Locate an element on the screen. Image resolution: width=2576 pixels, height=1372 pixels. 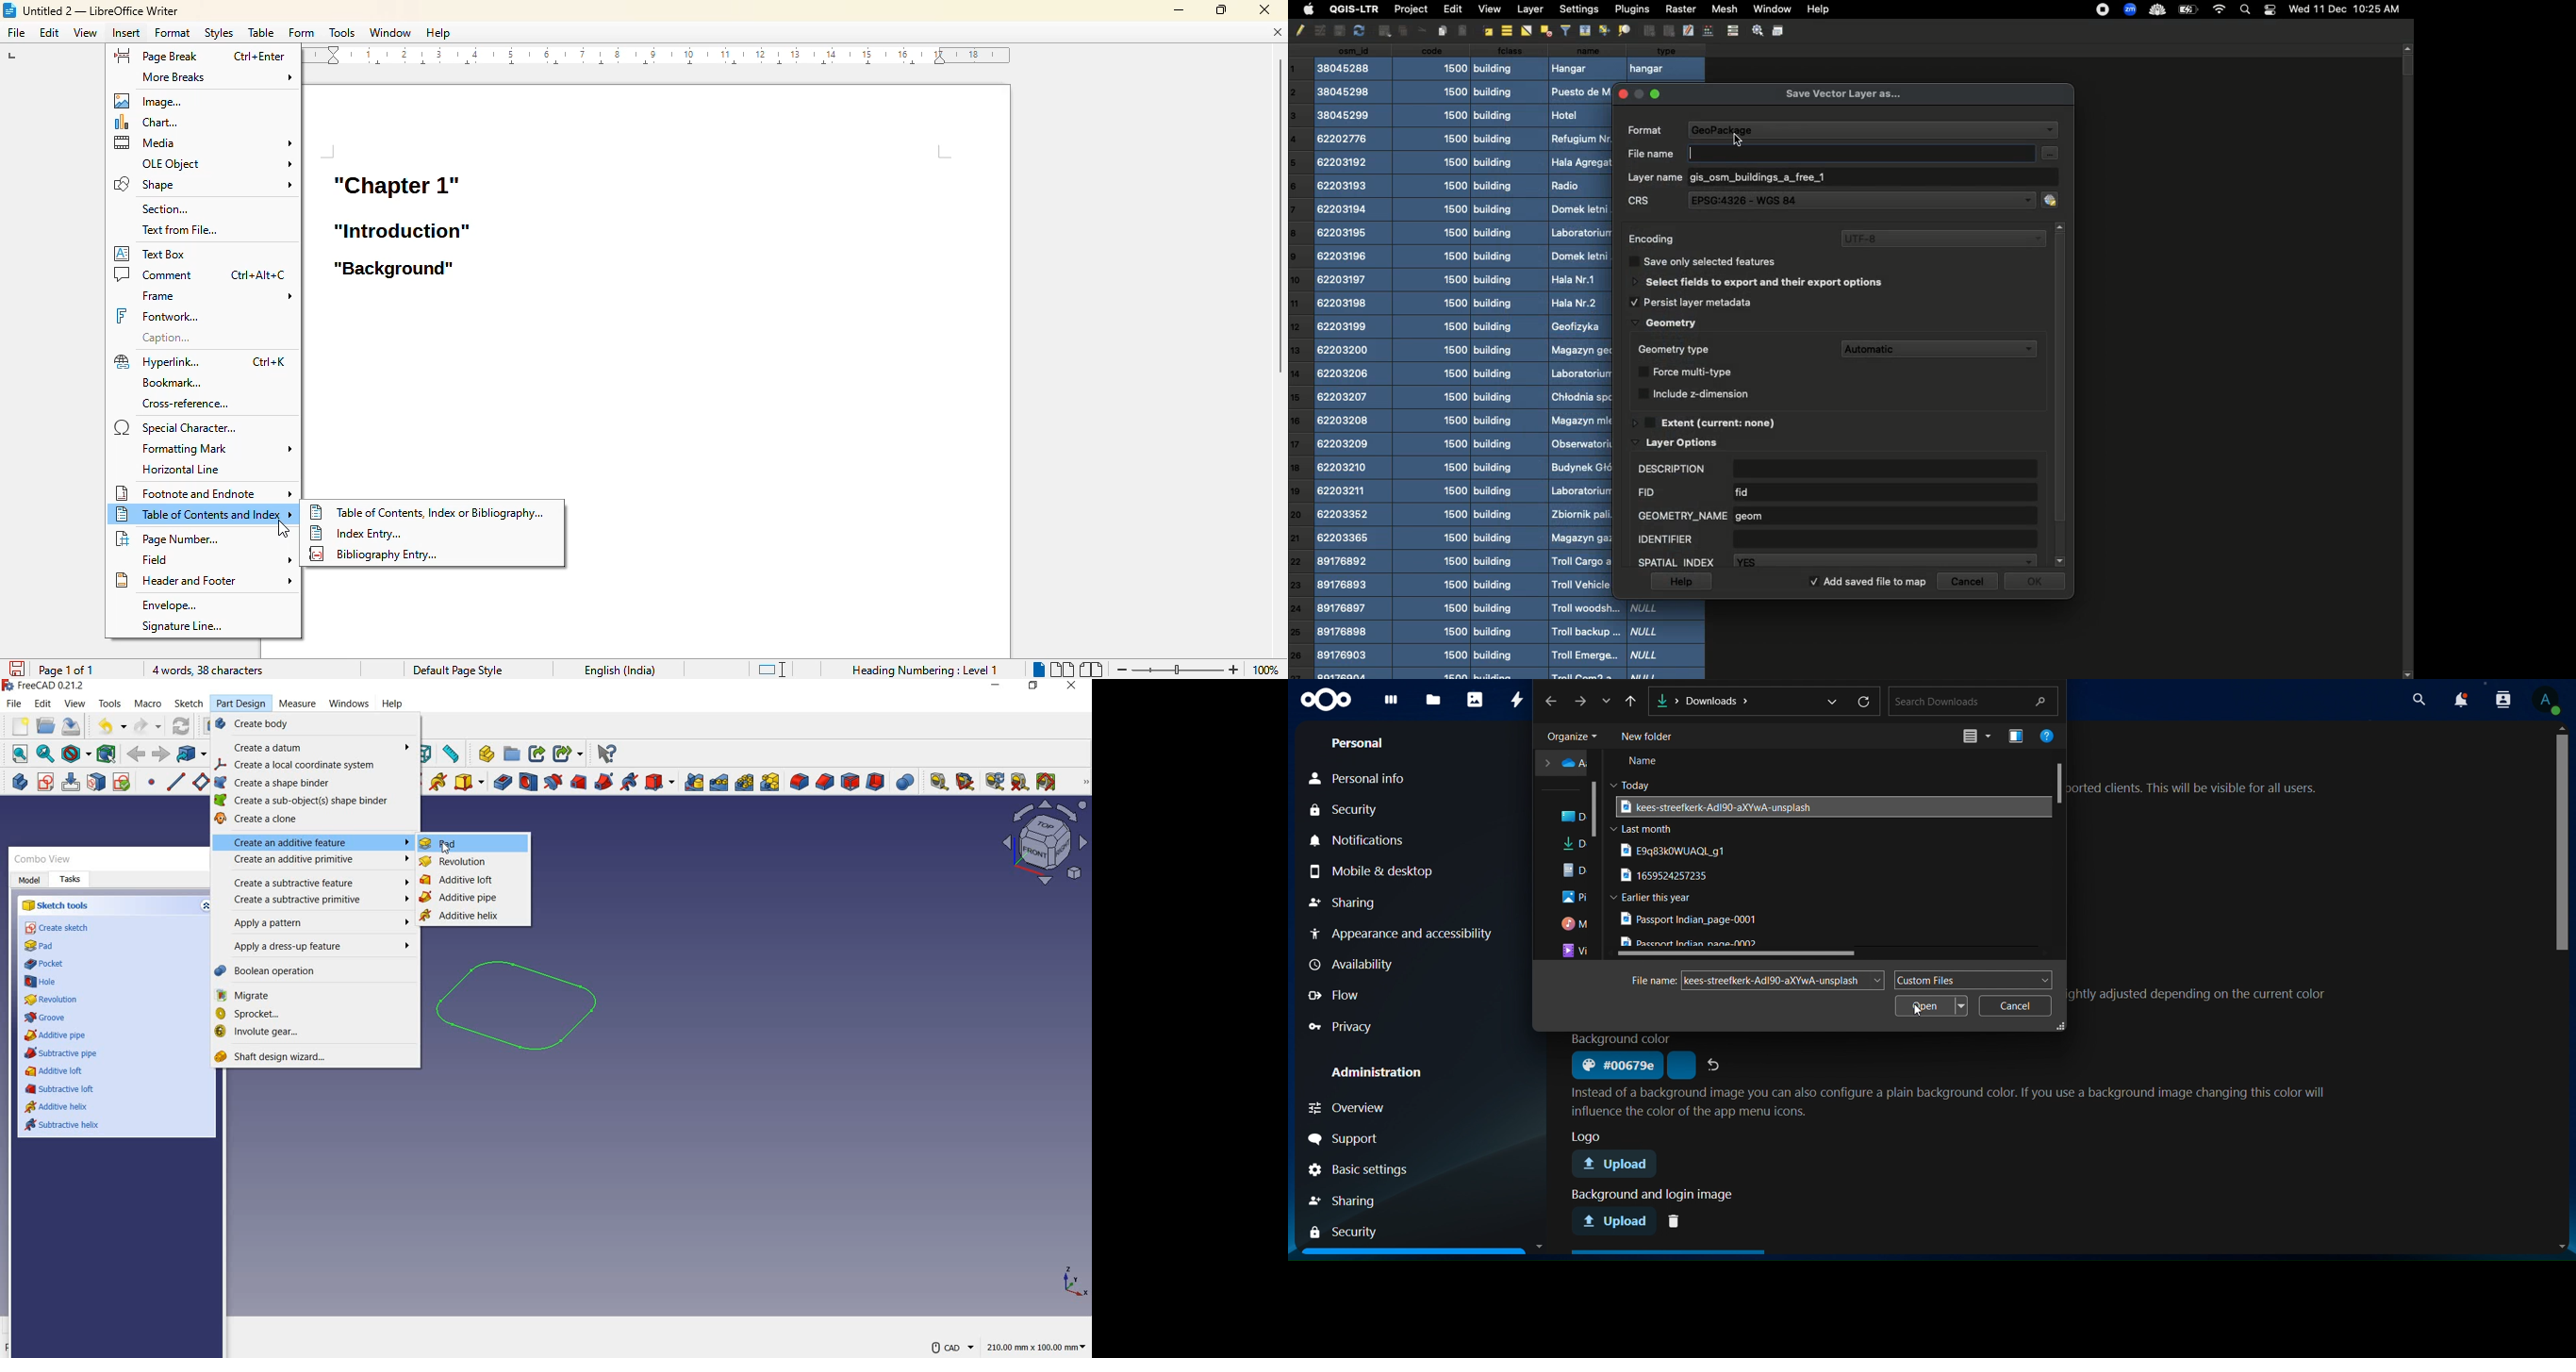
additive pipe is located at coordinates (460, 899).